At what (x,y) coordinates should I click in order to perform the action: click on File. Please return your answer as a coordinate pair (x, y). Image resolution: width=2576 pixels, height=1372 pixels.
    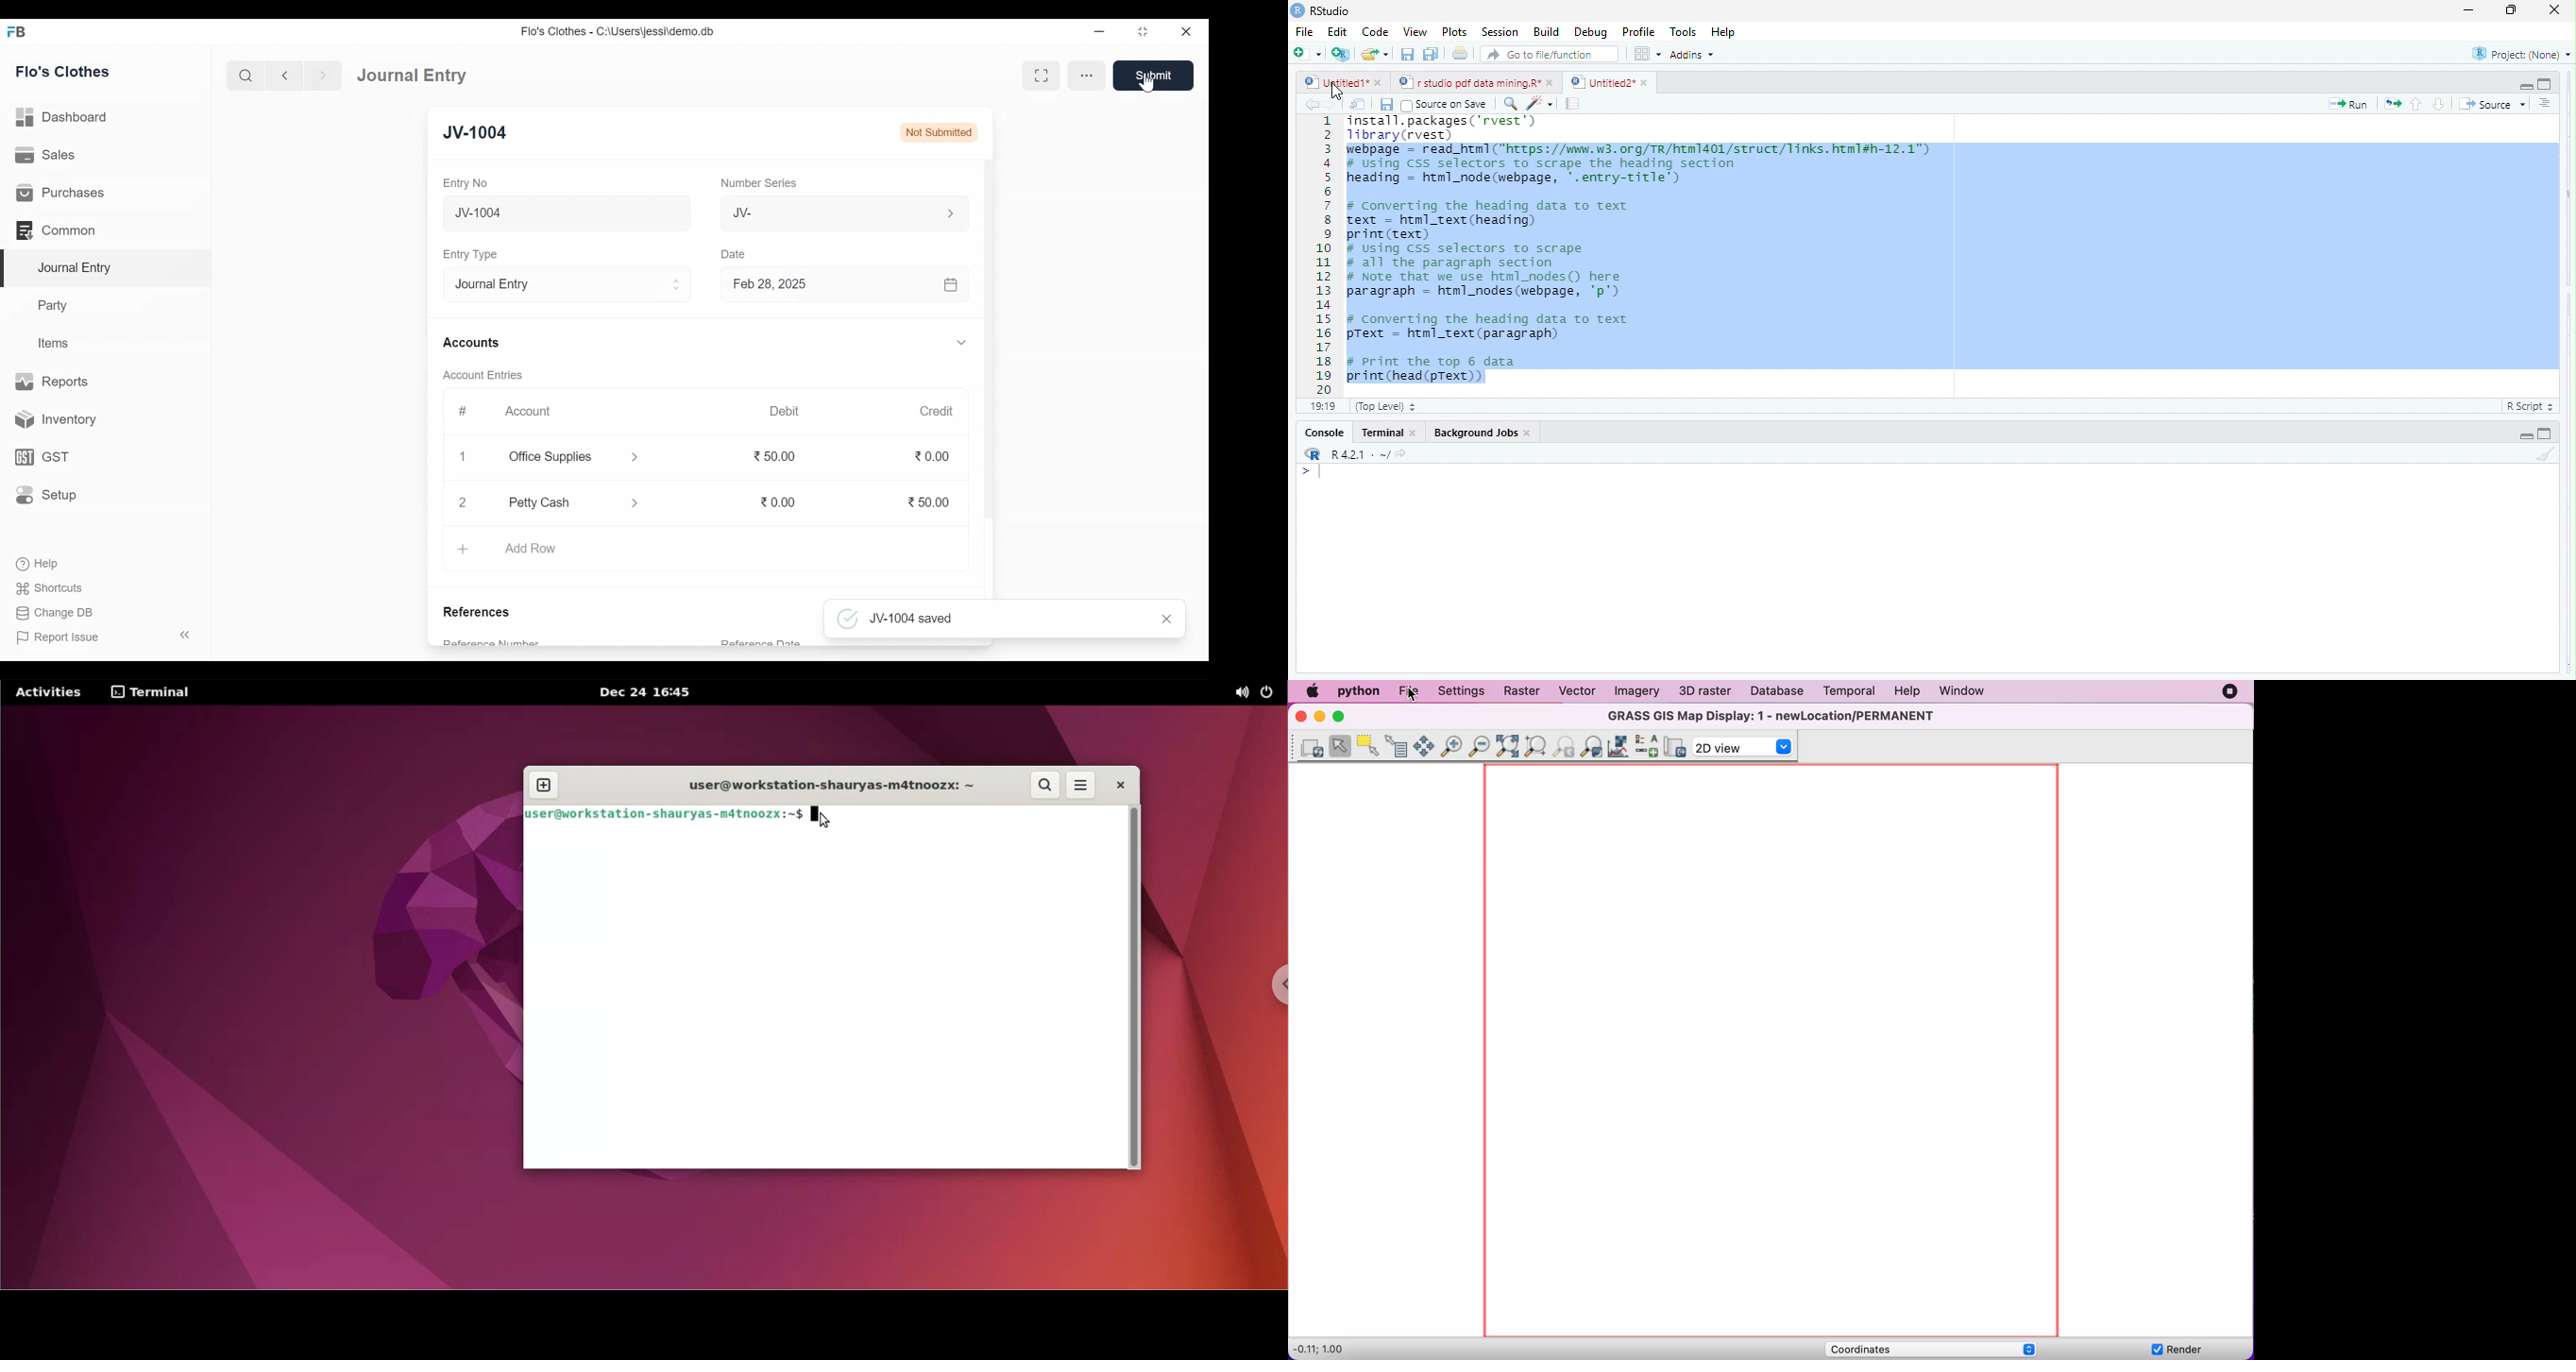
    Looking at the image, I should click on (1304, 32).